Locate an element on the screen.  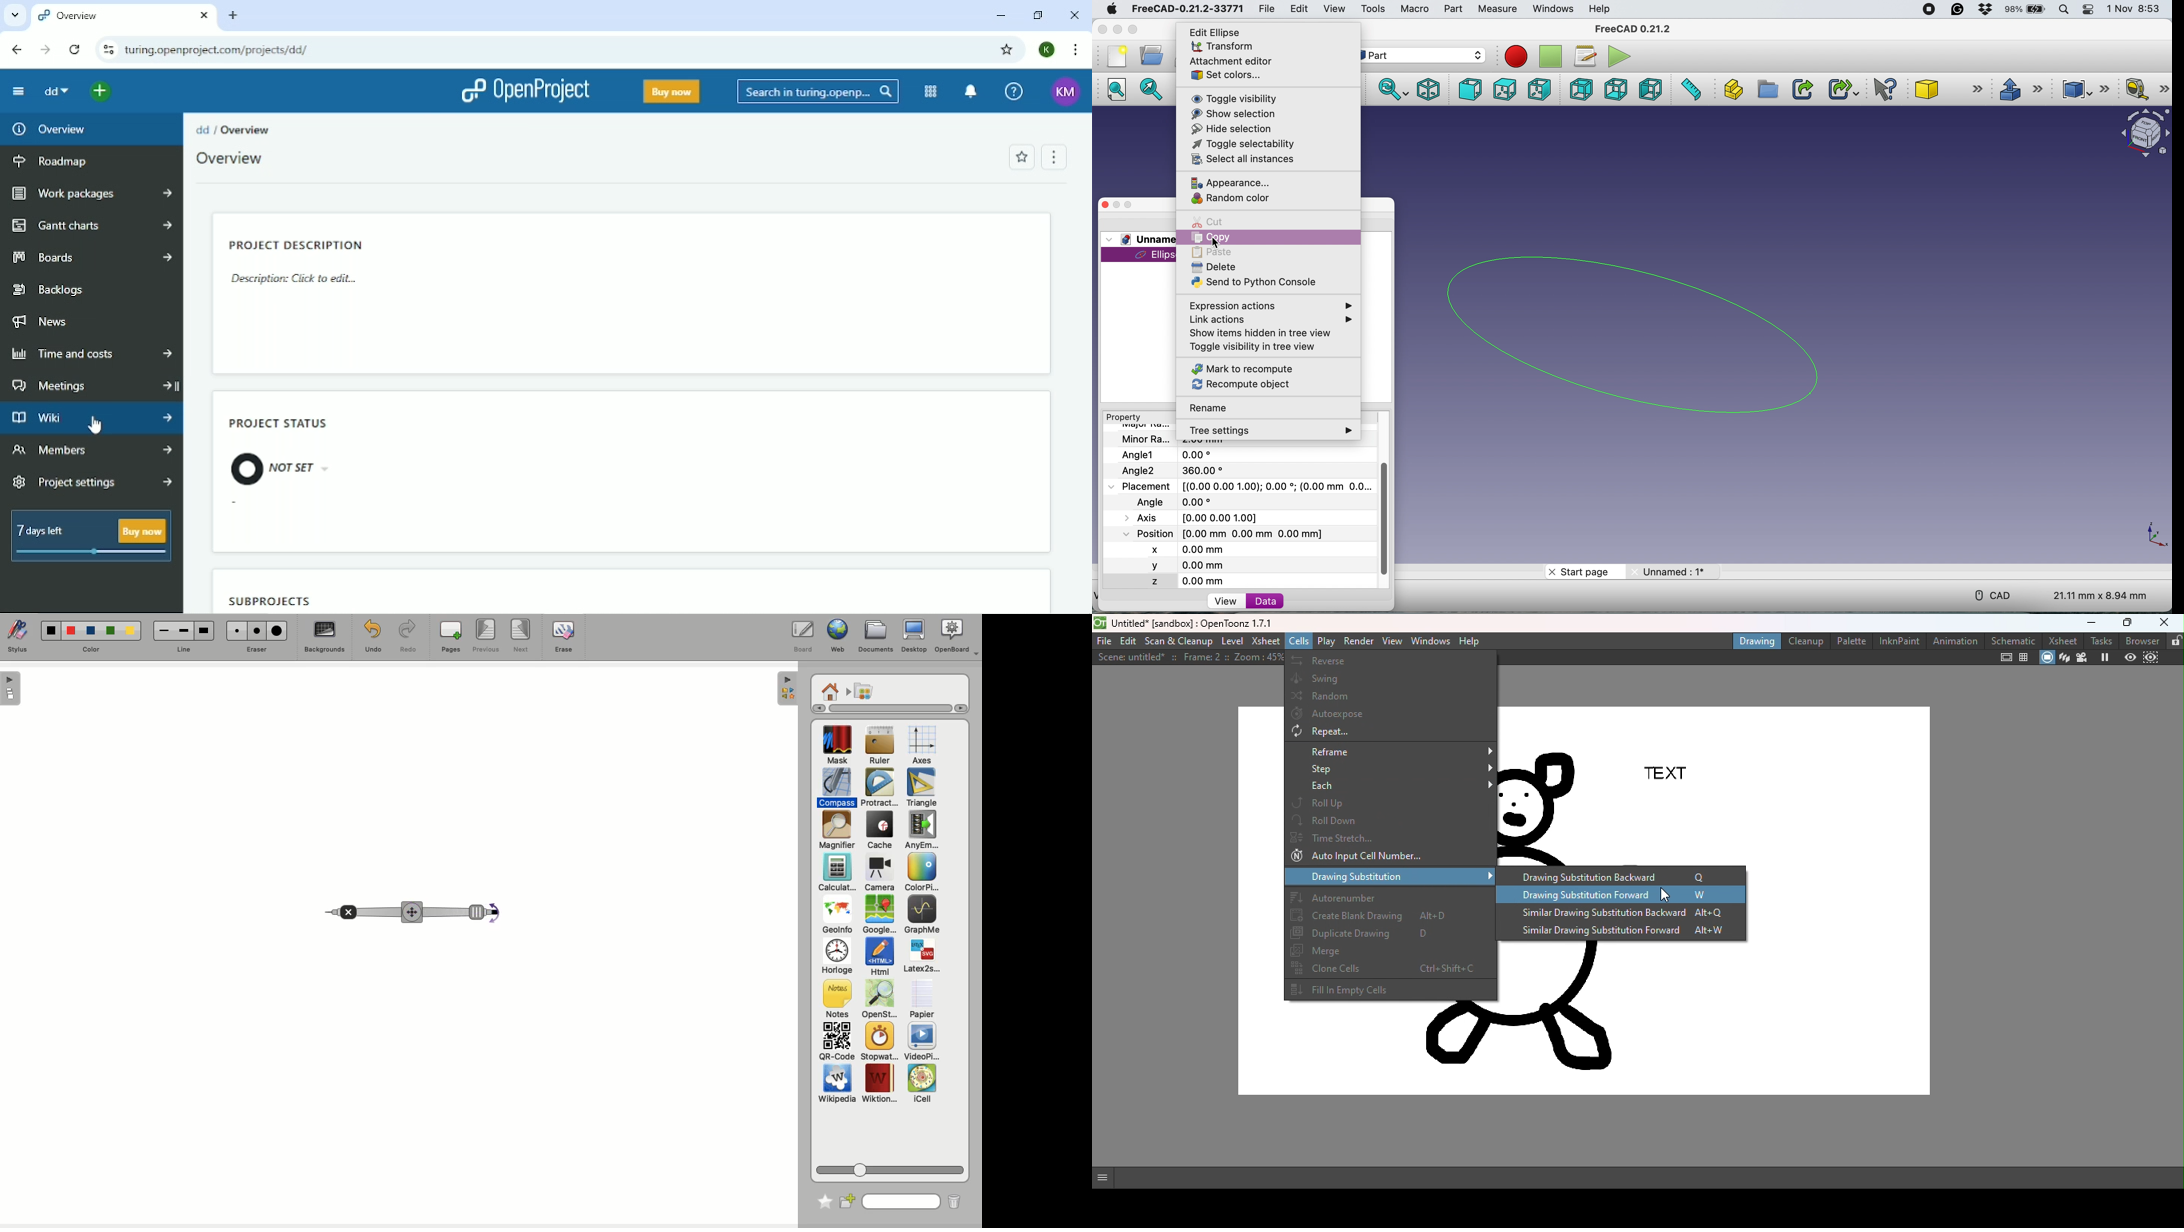
x is located at coordinates (1166, 548).